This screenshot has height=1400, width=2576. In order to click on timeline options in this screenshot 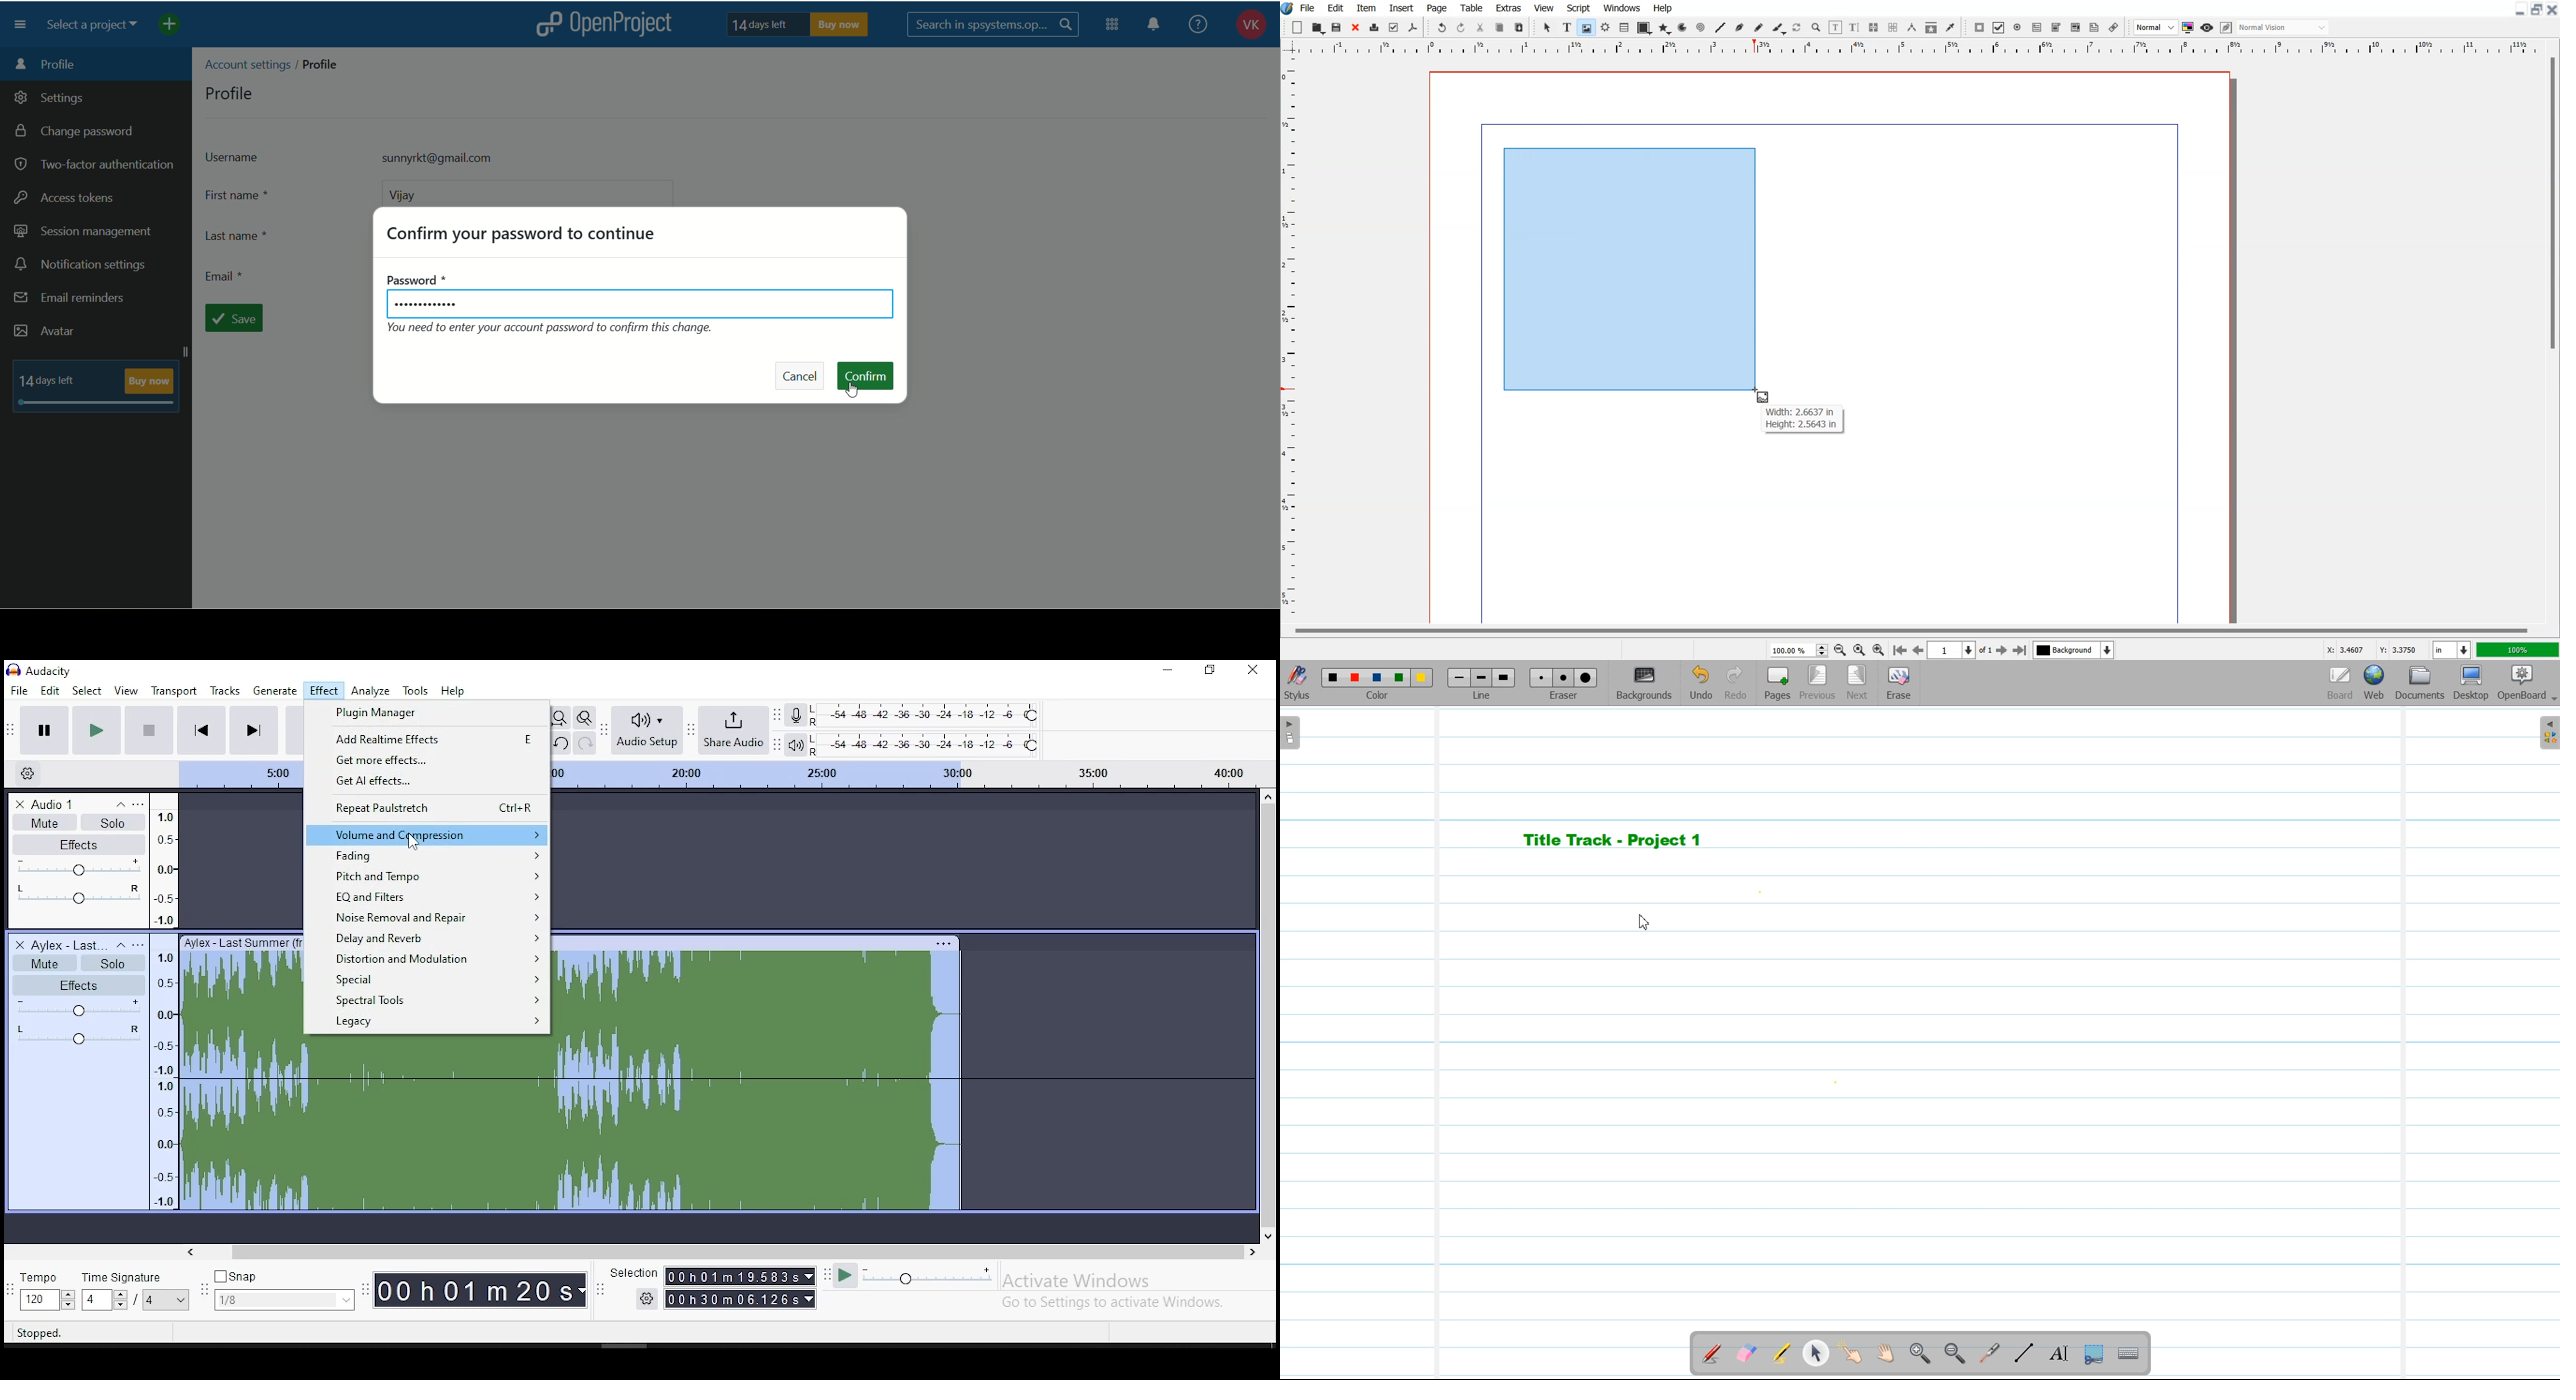, I will do `click(27, 774)`.